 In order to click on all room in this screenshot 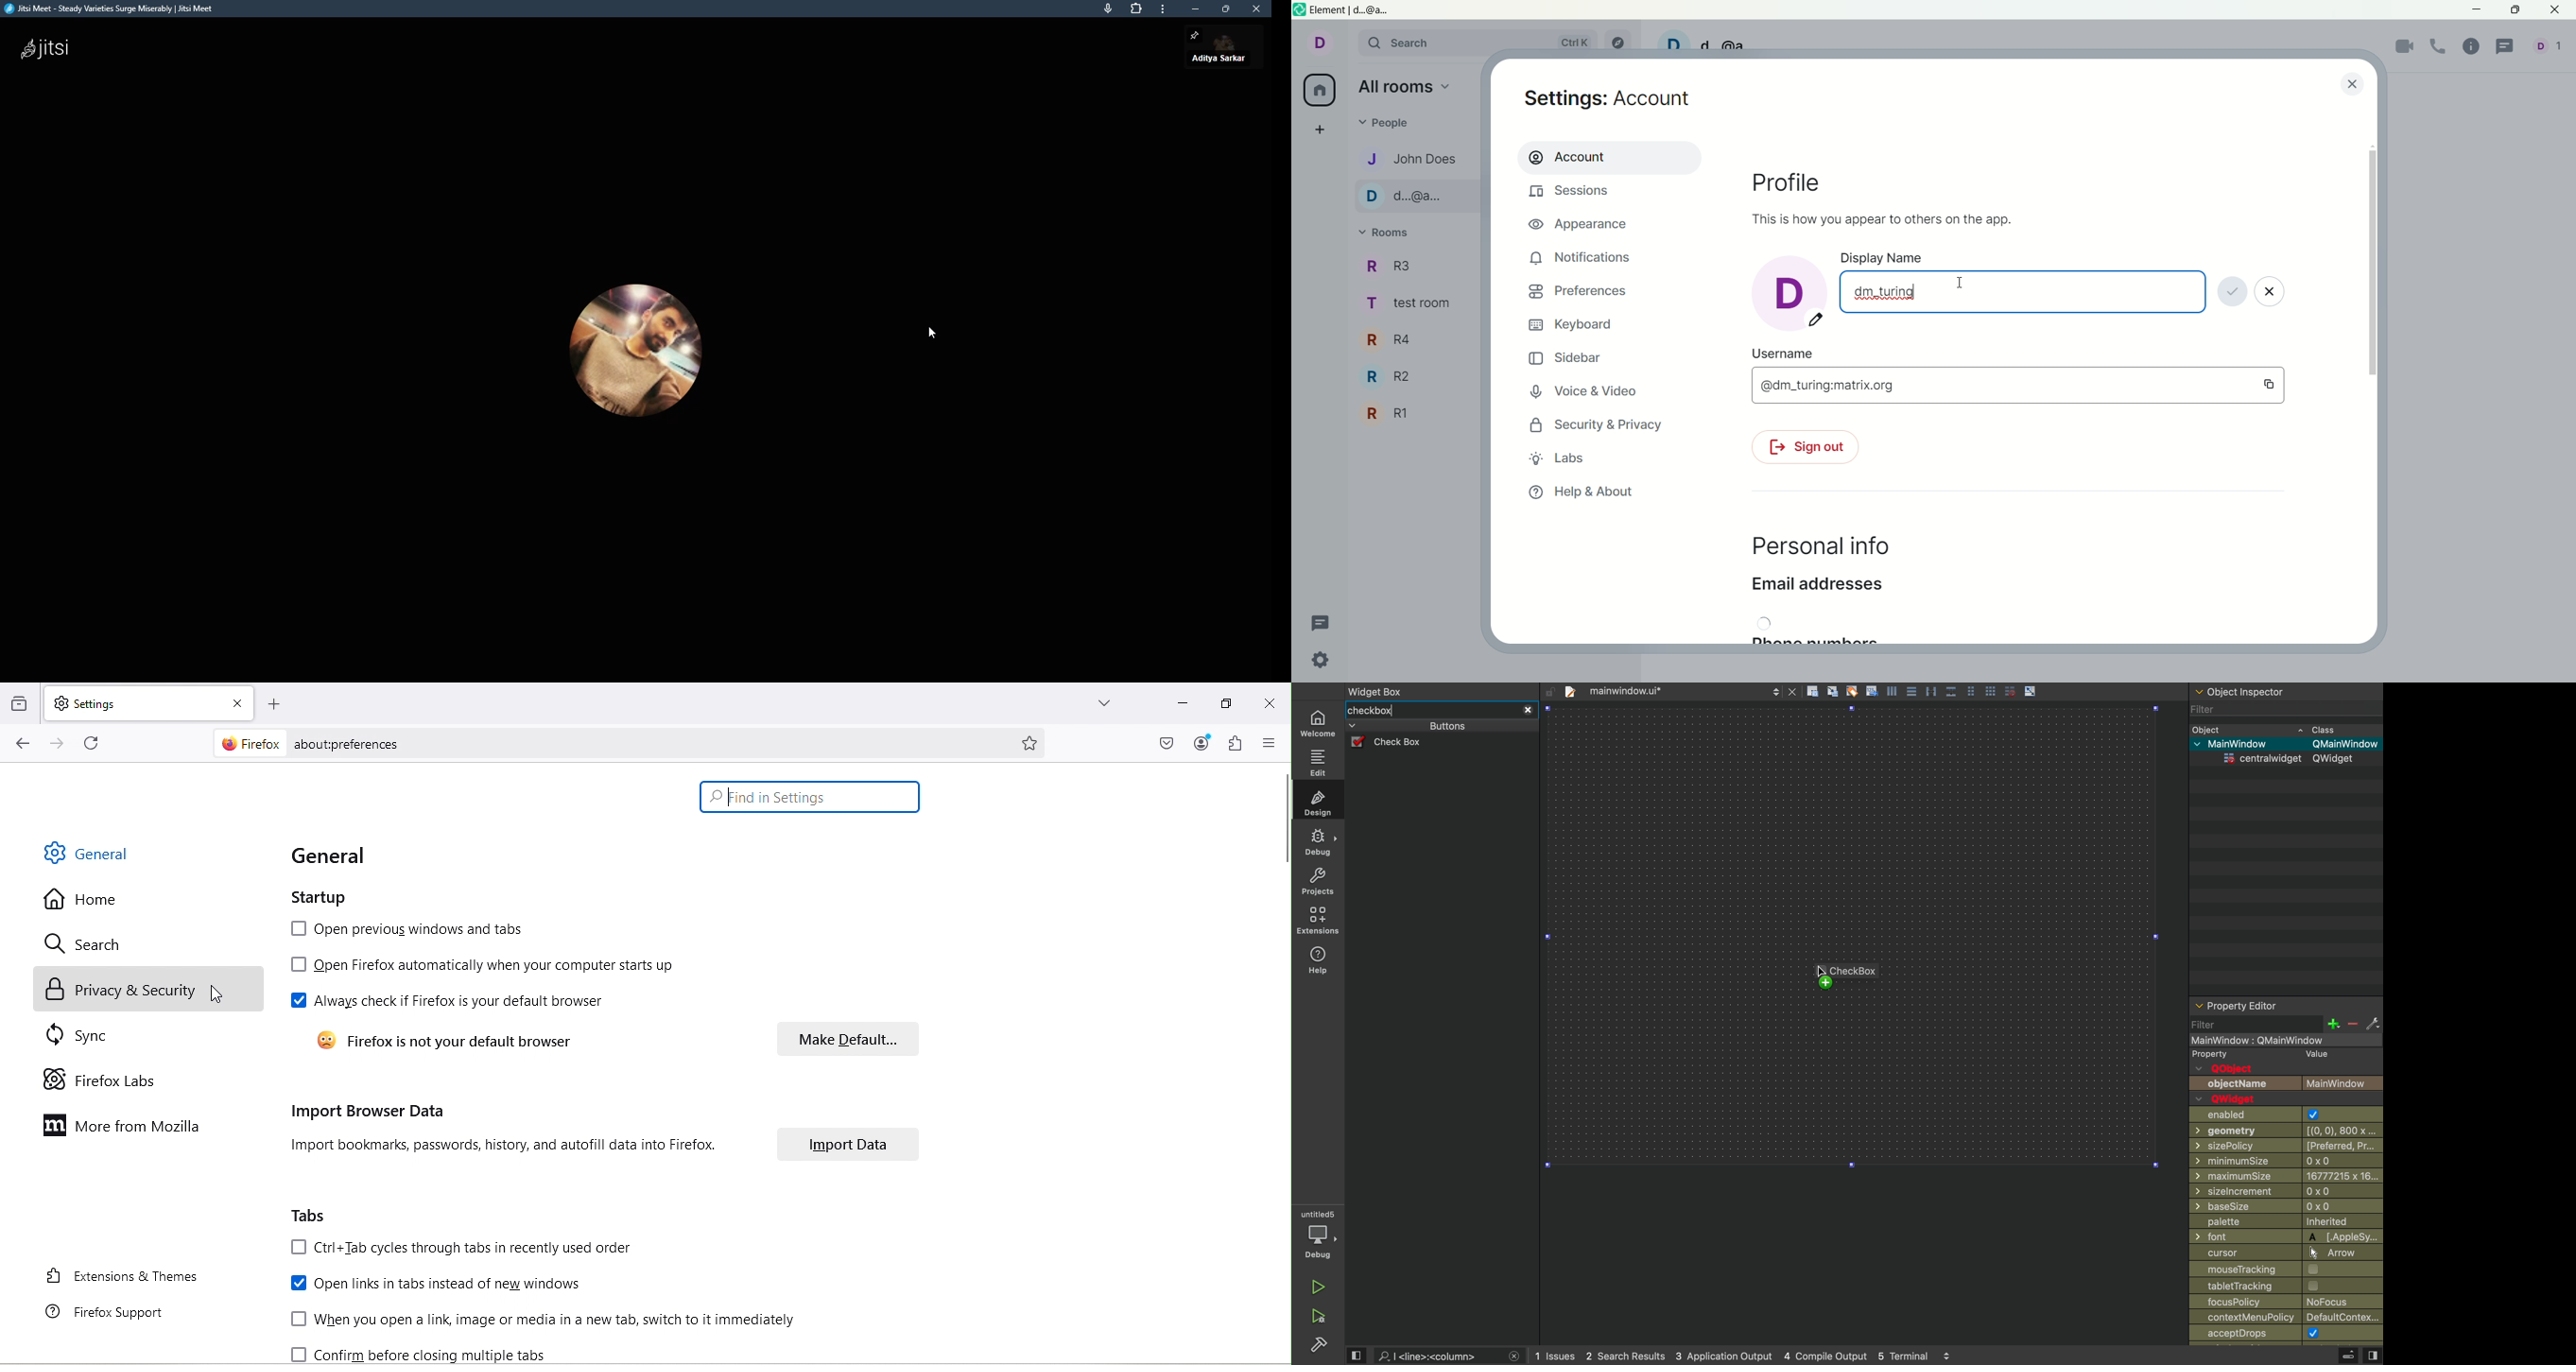, I will do `click(1317, 91)`.